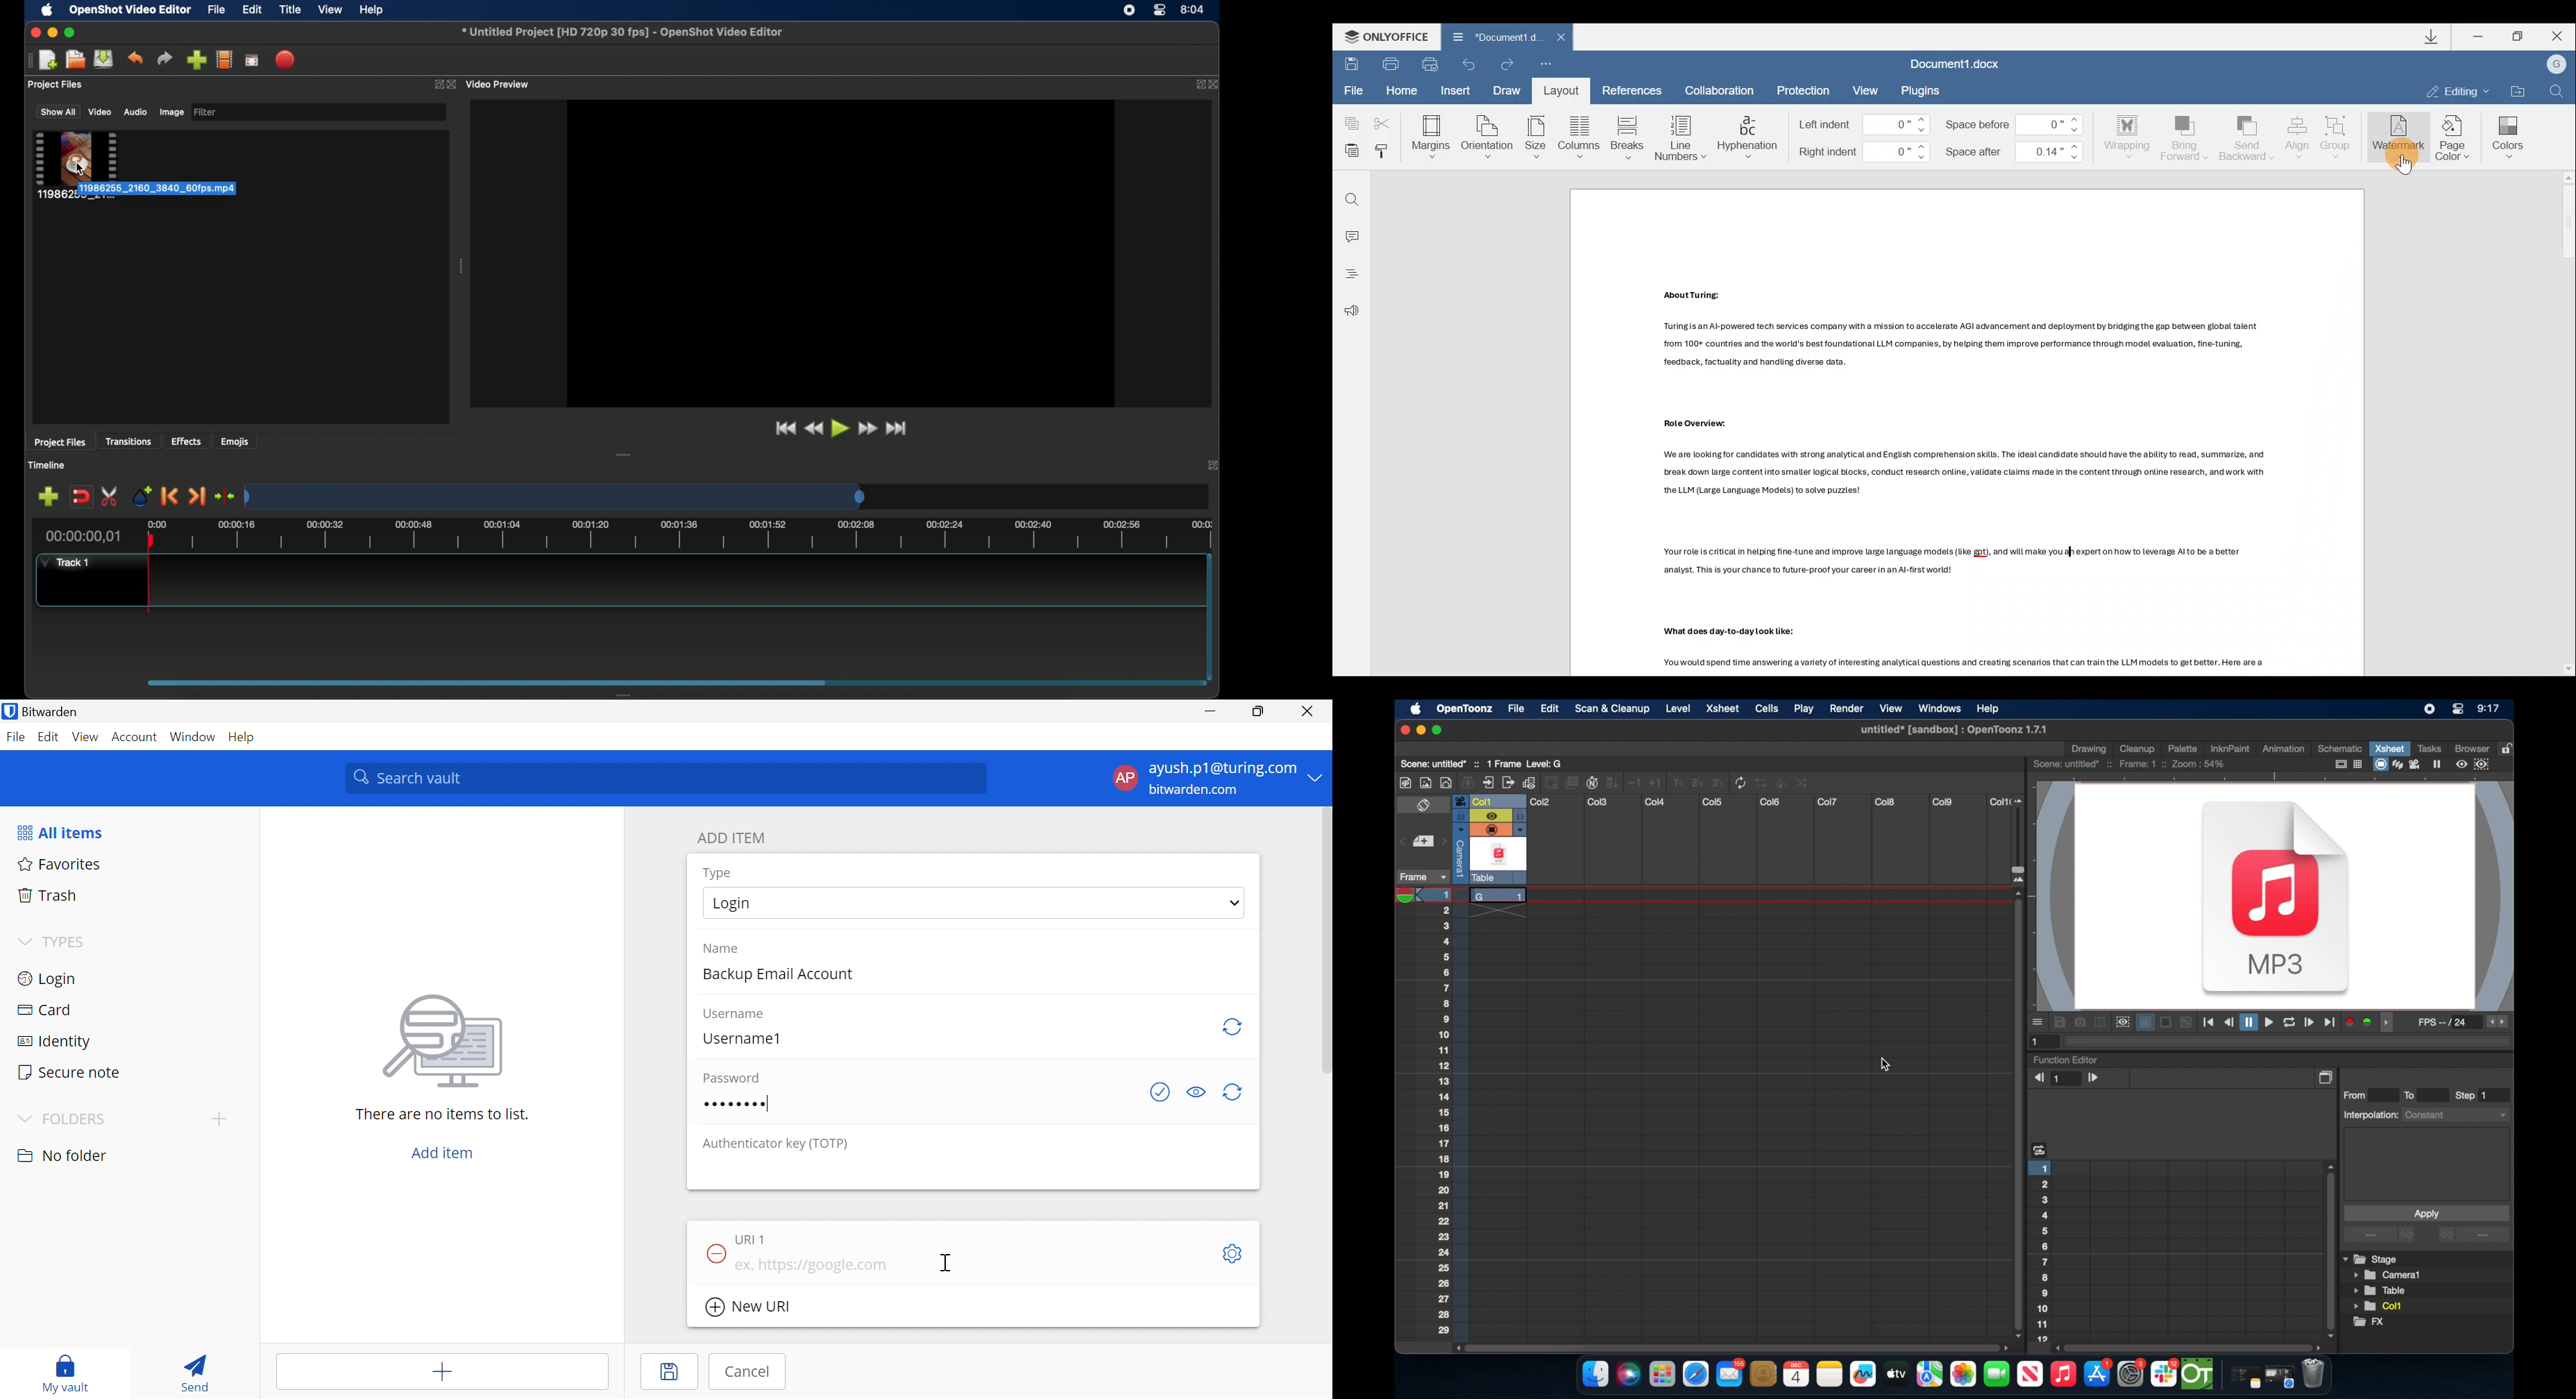  What do you see at coordinates (2040, 1041) in the screenshot?
I see `1` at bounding box center [2040, 1041].